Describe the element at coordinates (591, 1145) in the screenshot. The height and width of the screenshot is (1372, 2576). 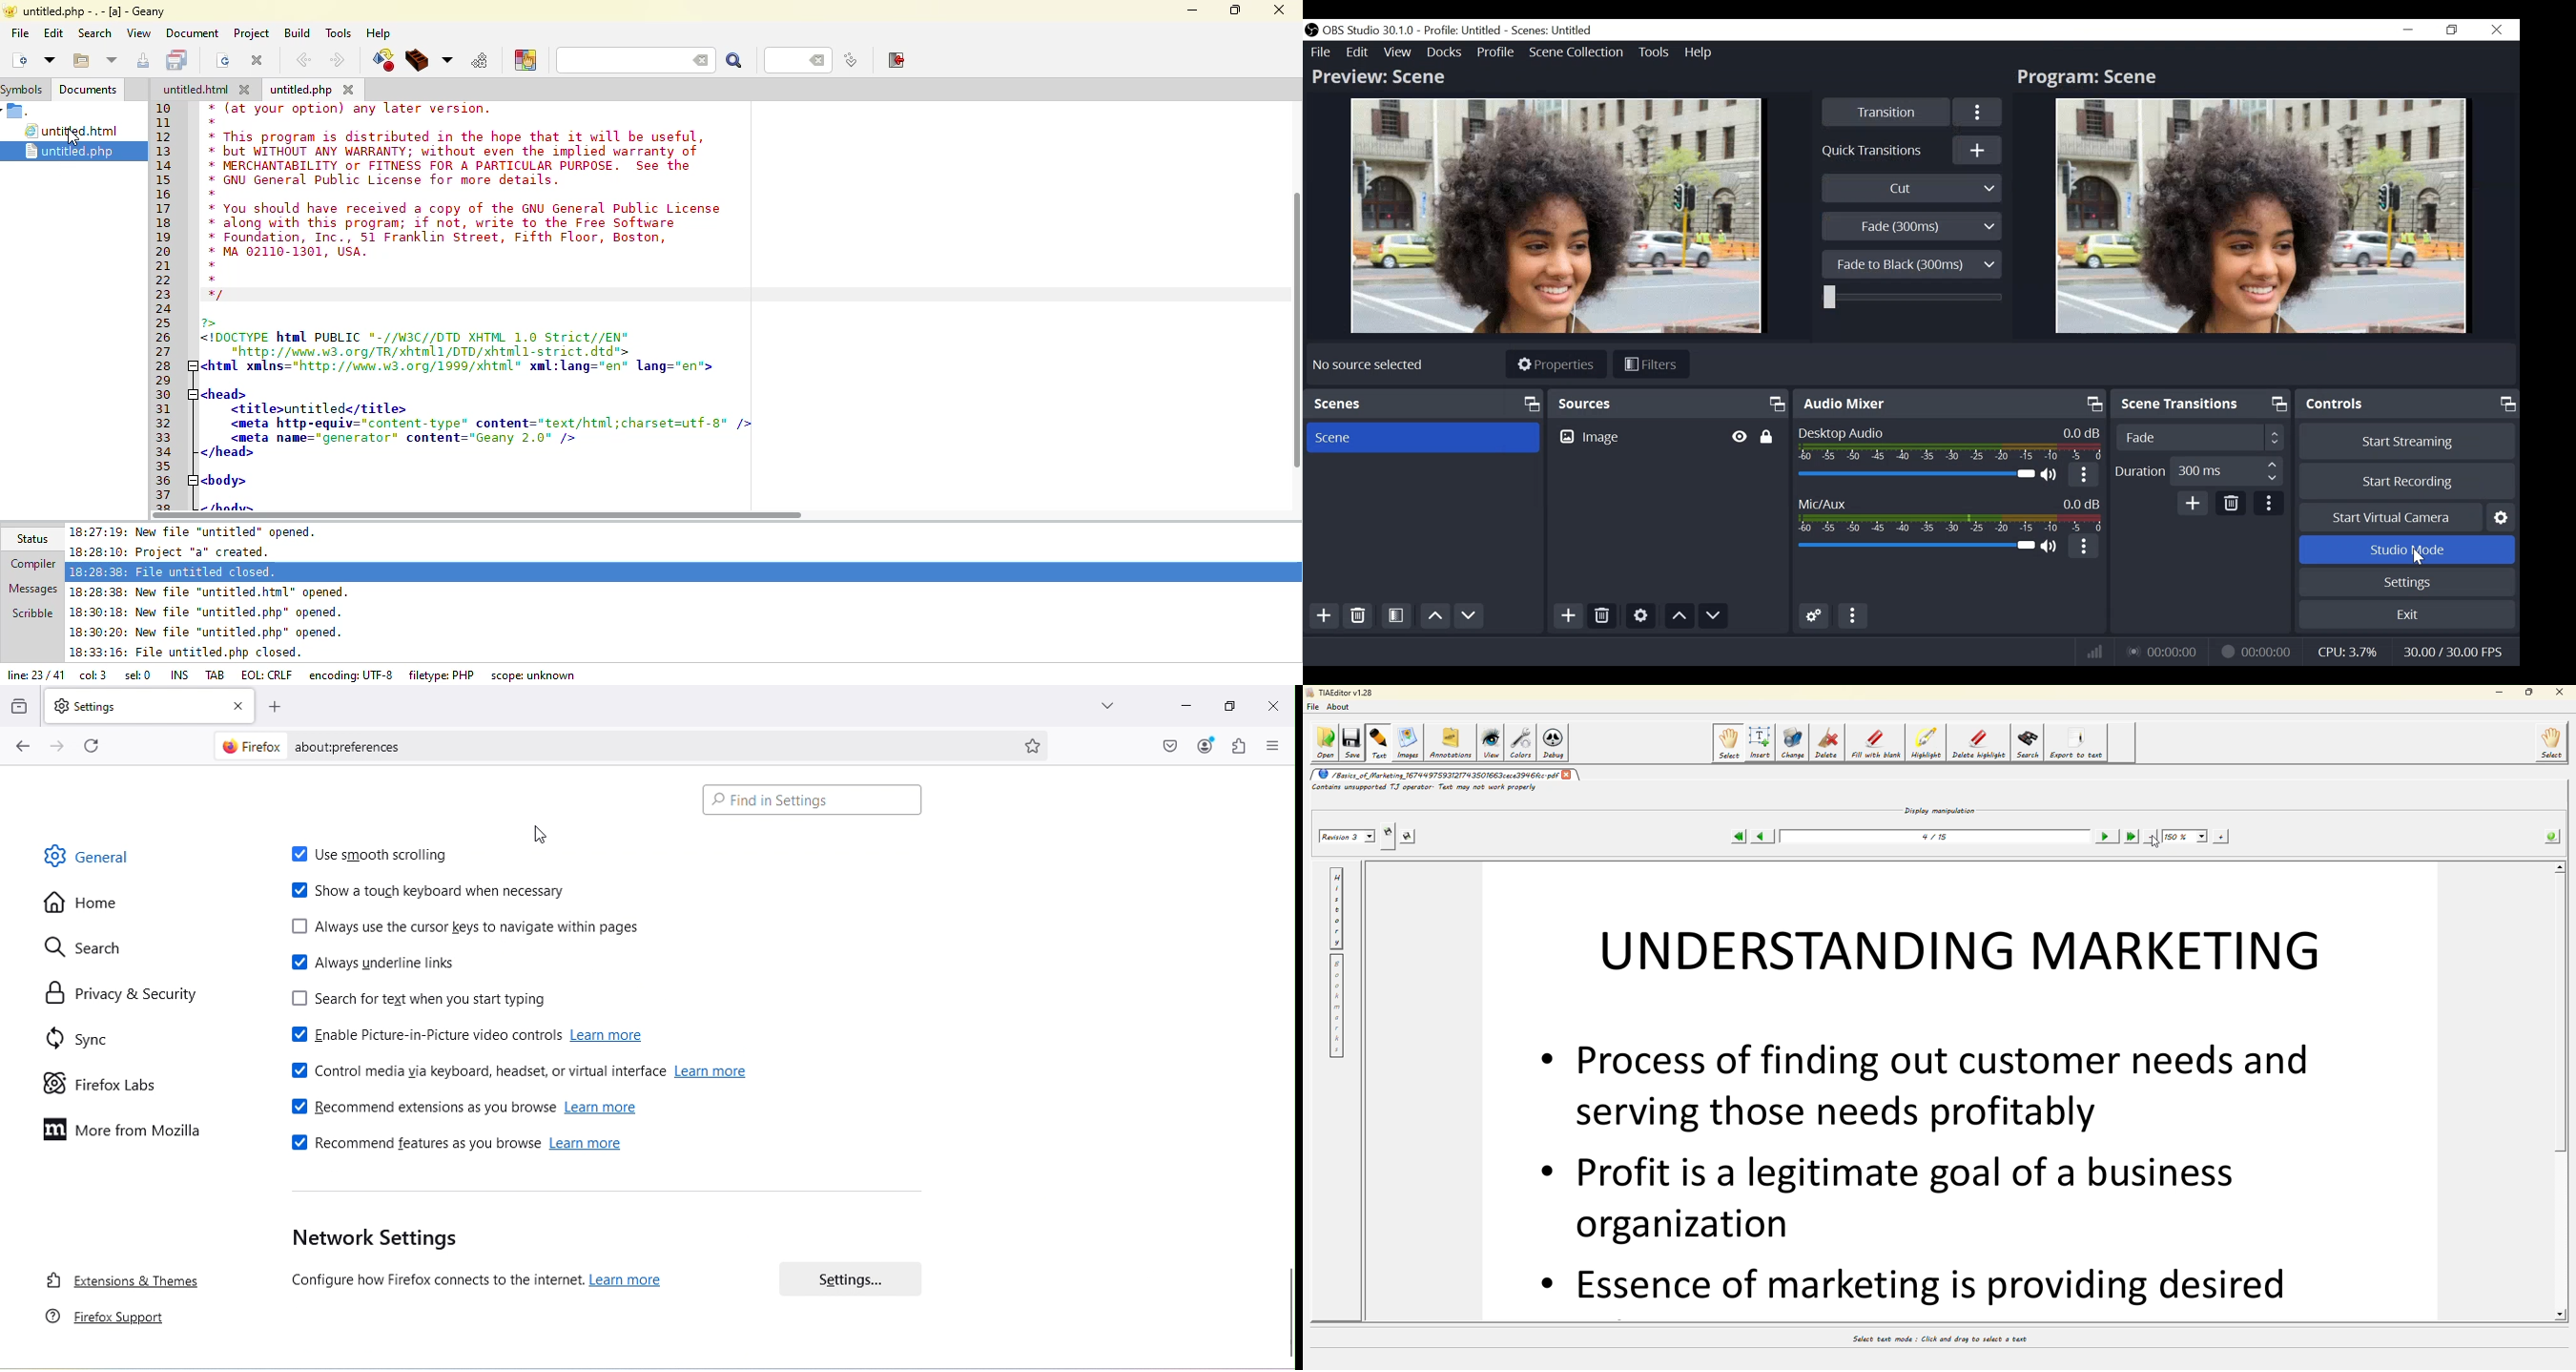
I see `learn more` at that location.